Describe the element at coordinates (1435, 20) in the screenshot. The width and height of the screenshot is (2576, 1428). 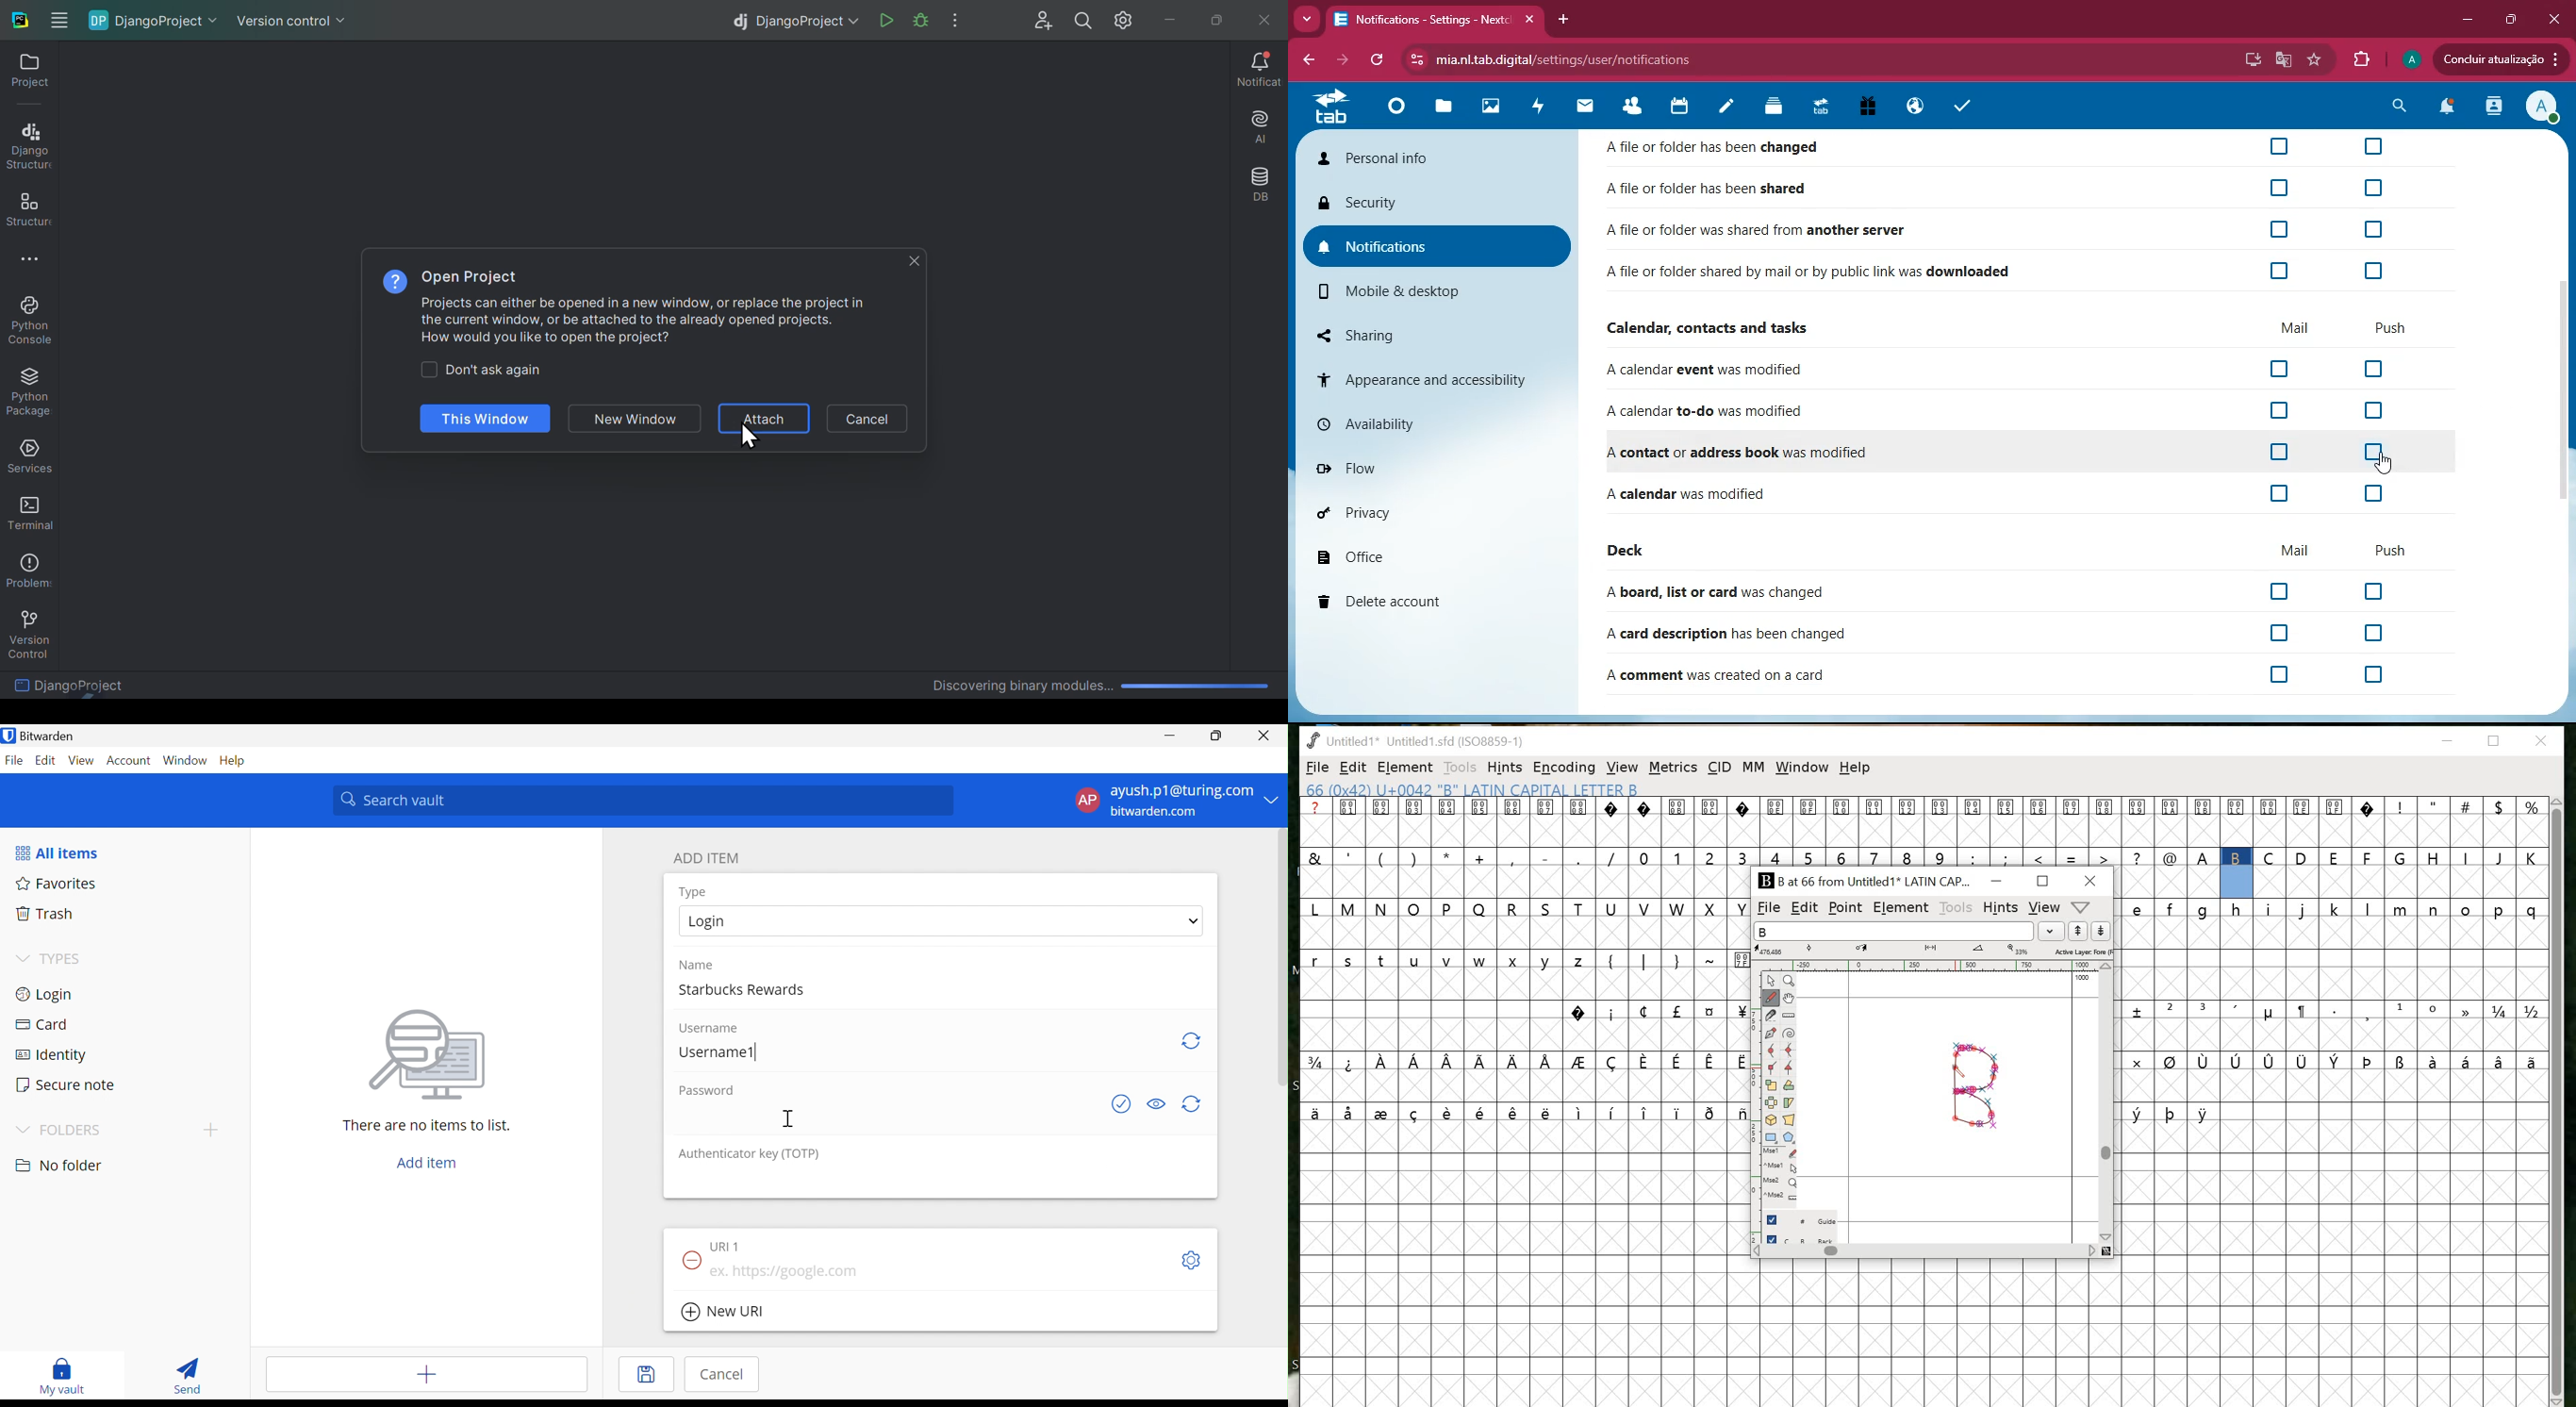
I see `Notifications - Settings - Nextc ` at that location.